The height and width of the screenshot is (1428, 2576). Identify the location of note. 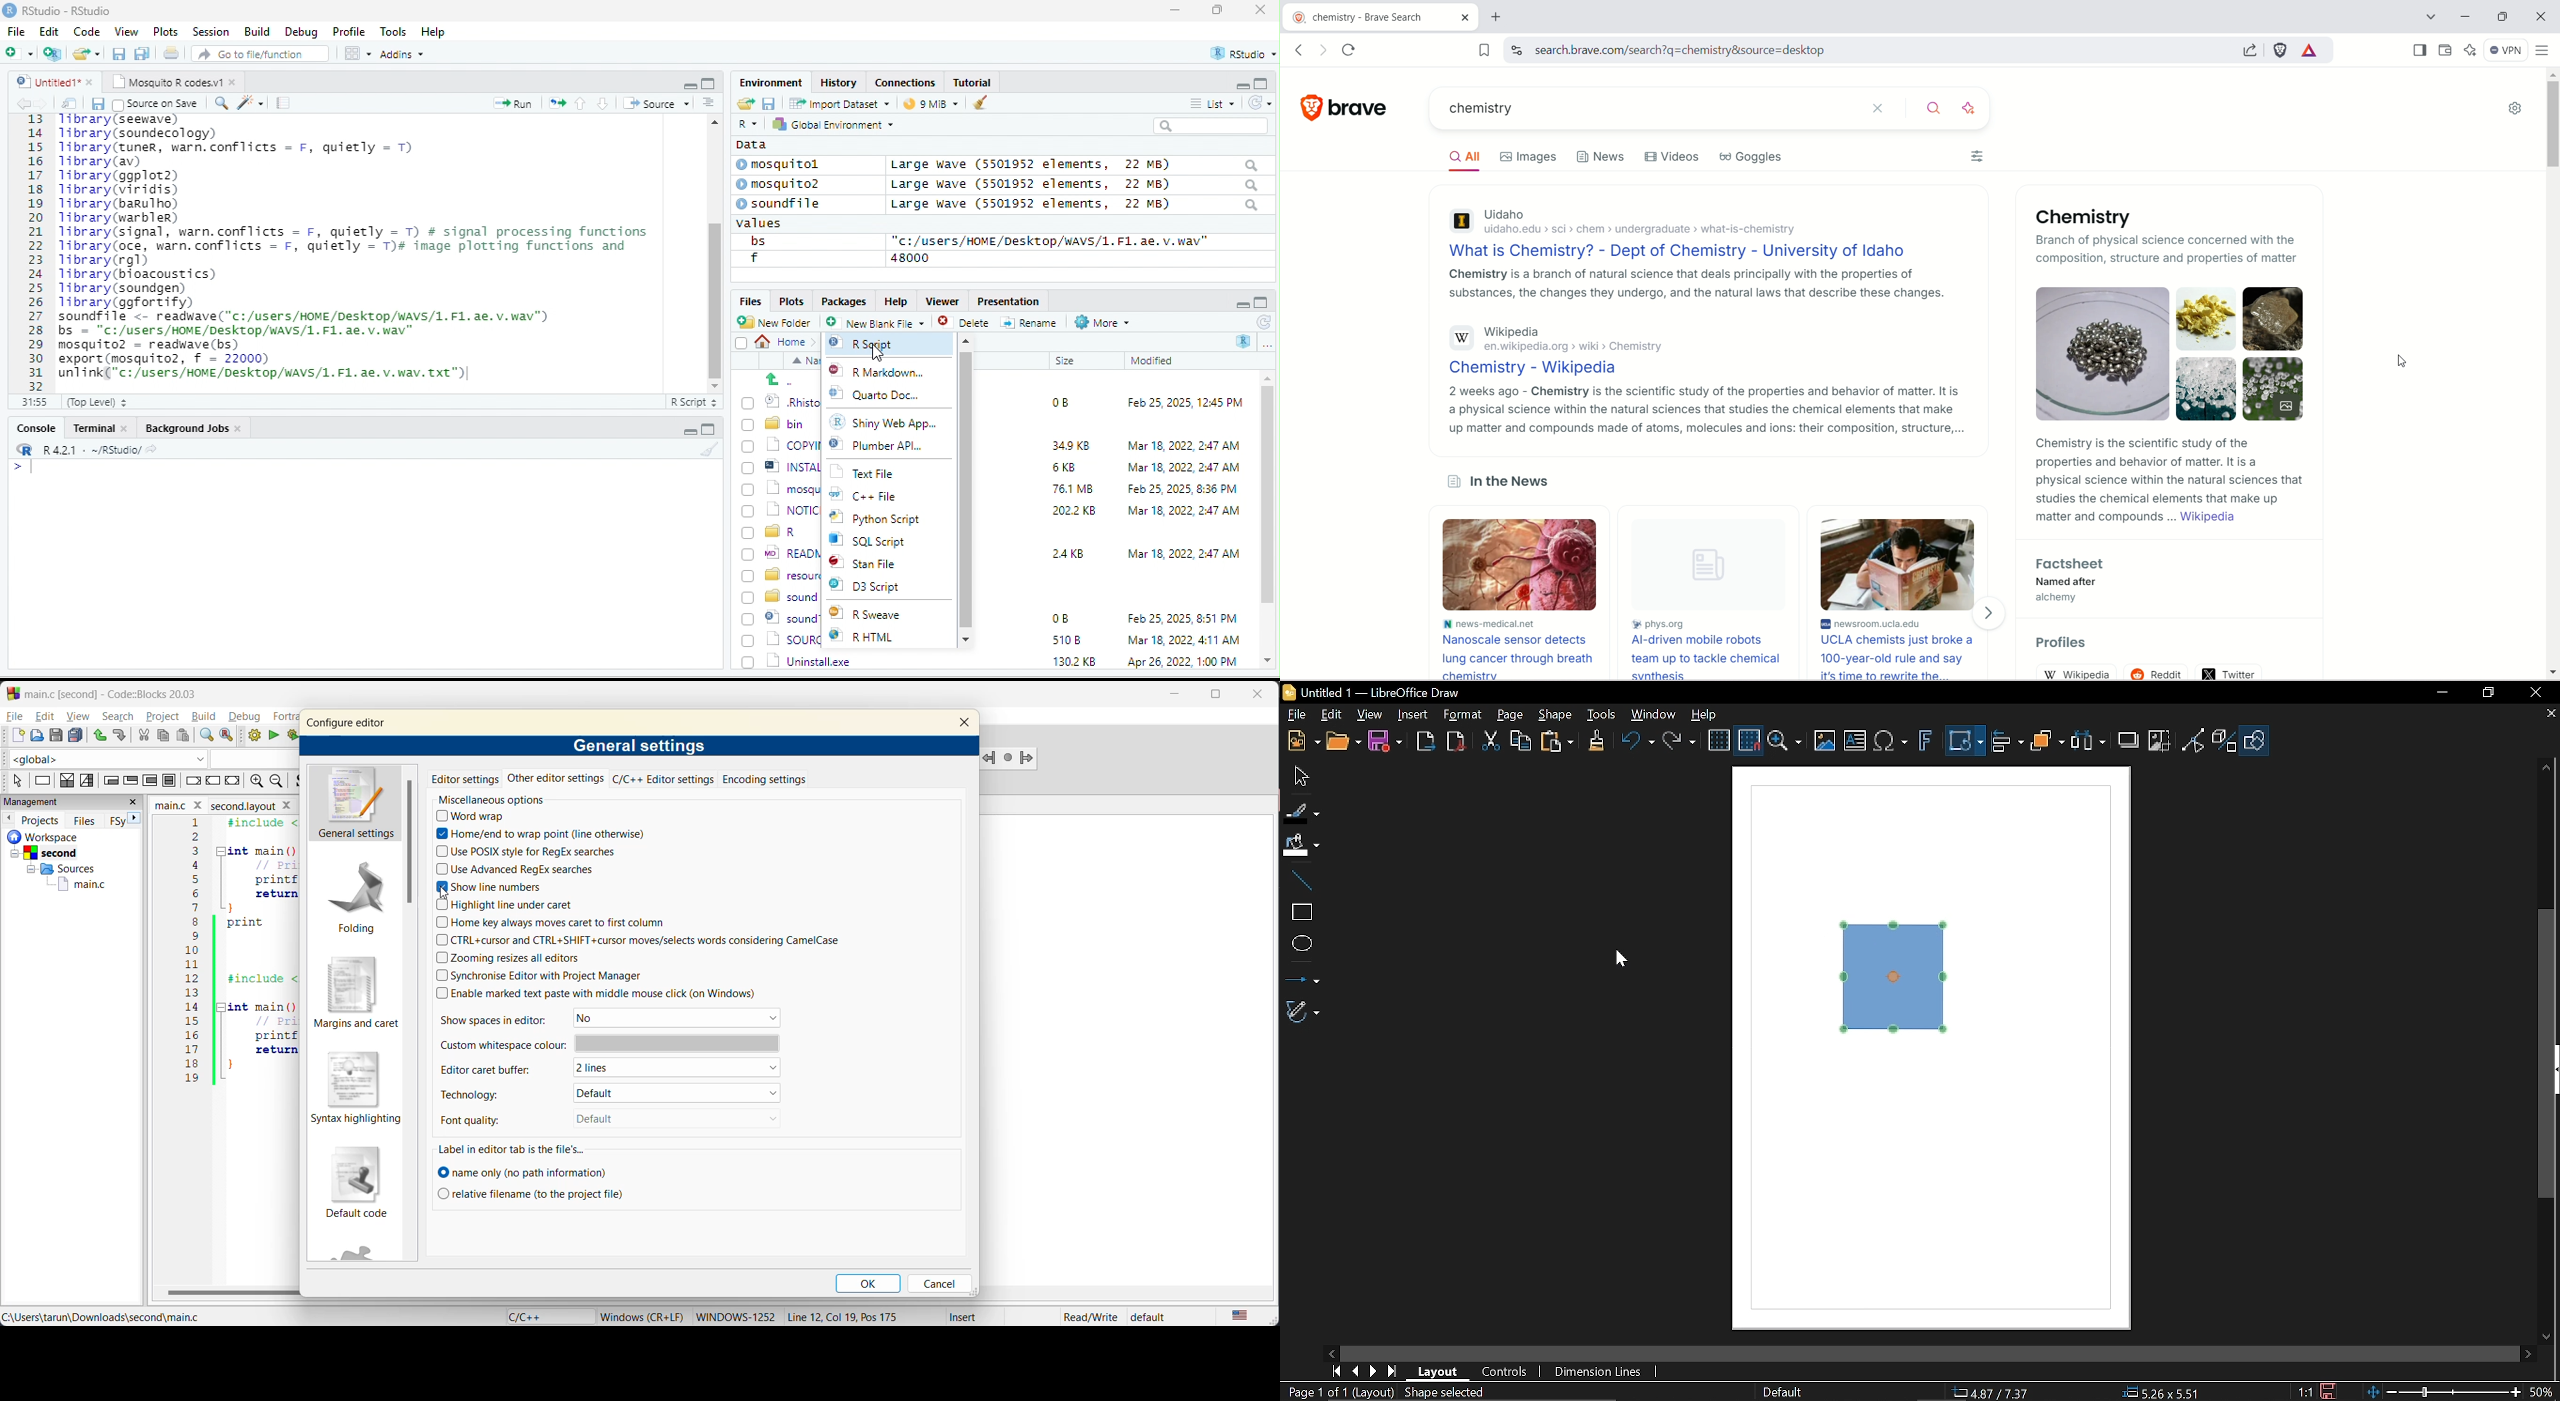
(284, 102).